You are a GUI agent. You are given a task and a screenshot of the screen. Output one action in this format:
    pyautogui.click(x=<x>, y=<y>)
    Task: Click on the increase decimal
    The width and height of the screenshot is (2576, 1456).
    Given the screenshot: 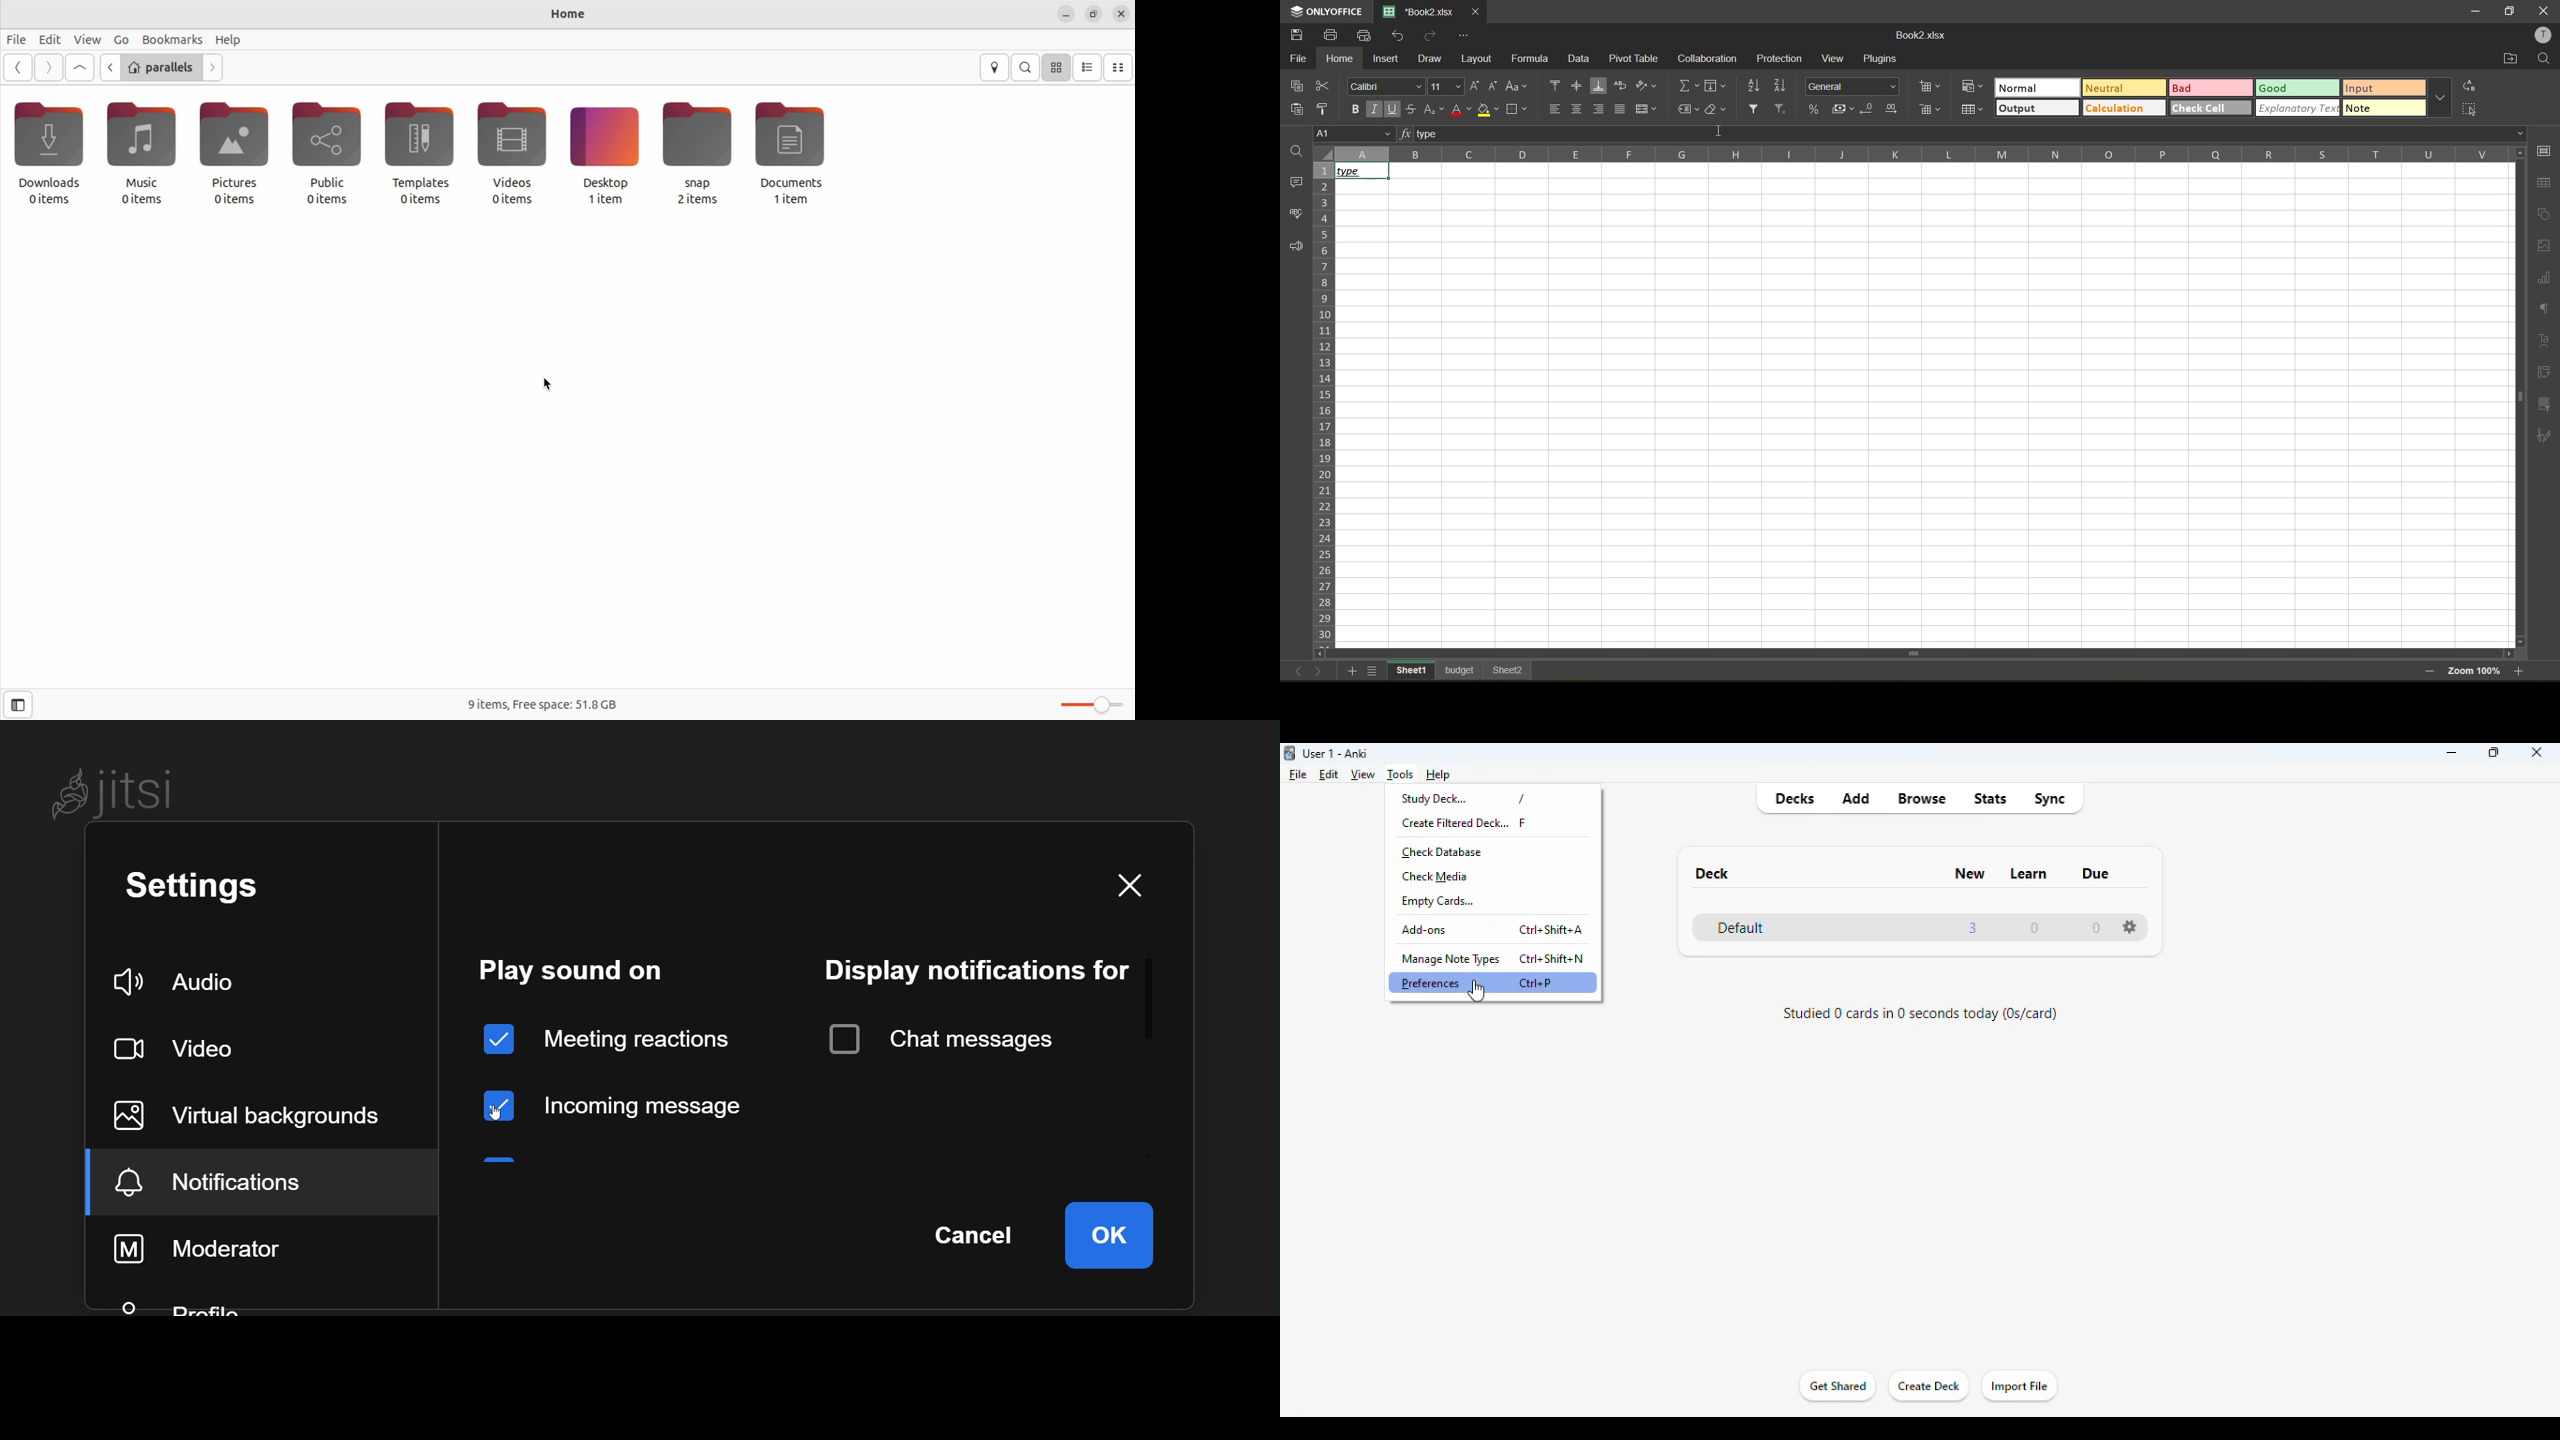 What is the action you would take?
    pyautogui.click(x=1893, y=109)
    